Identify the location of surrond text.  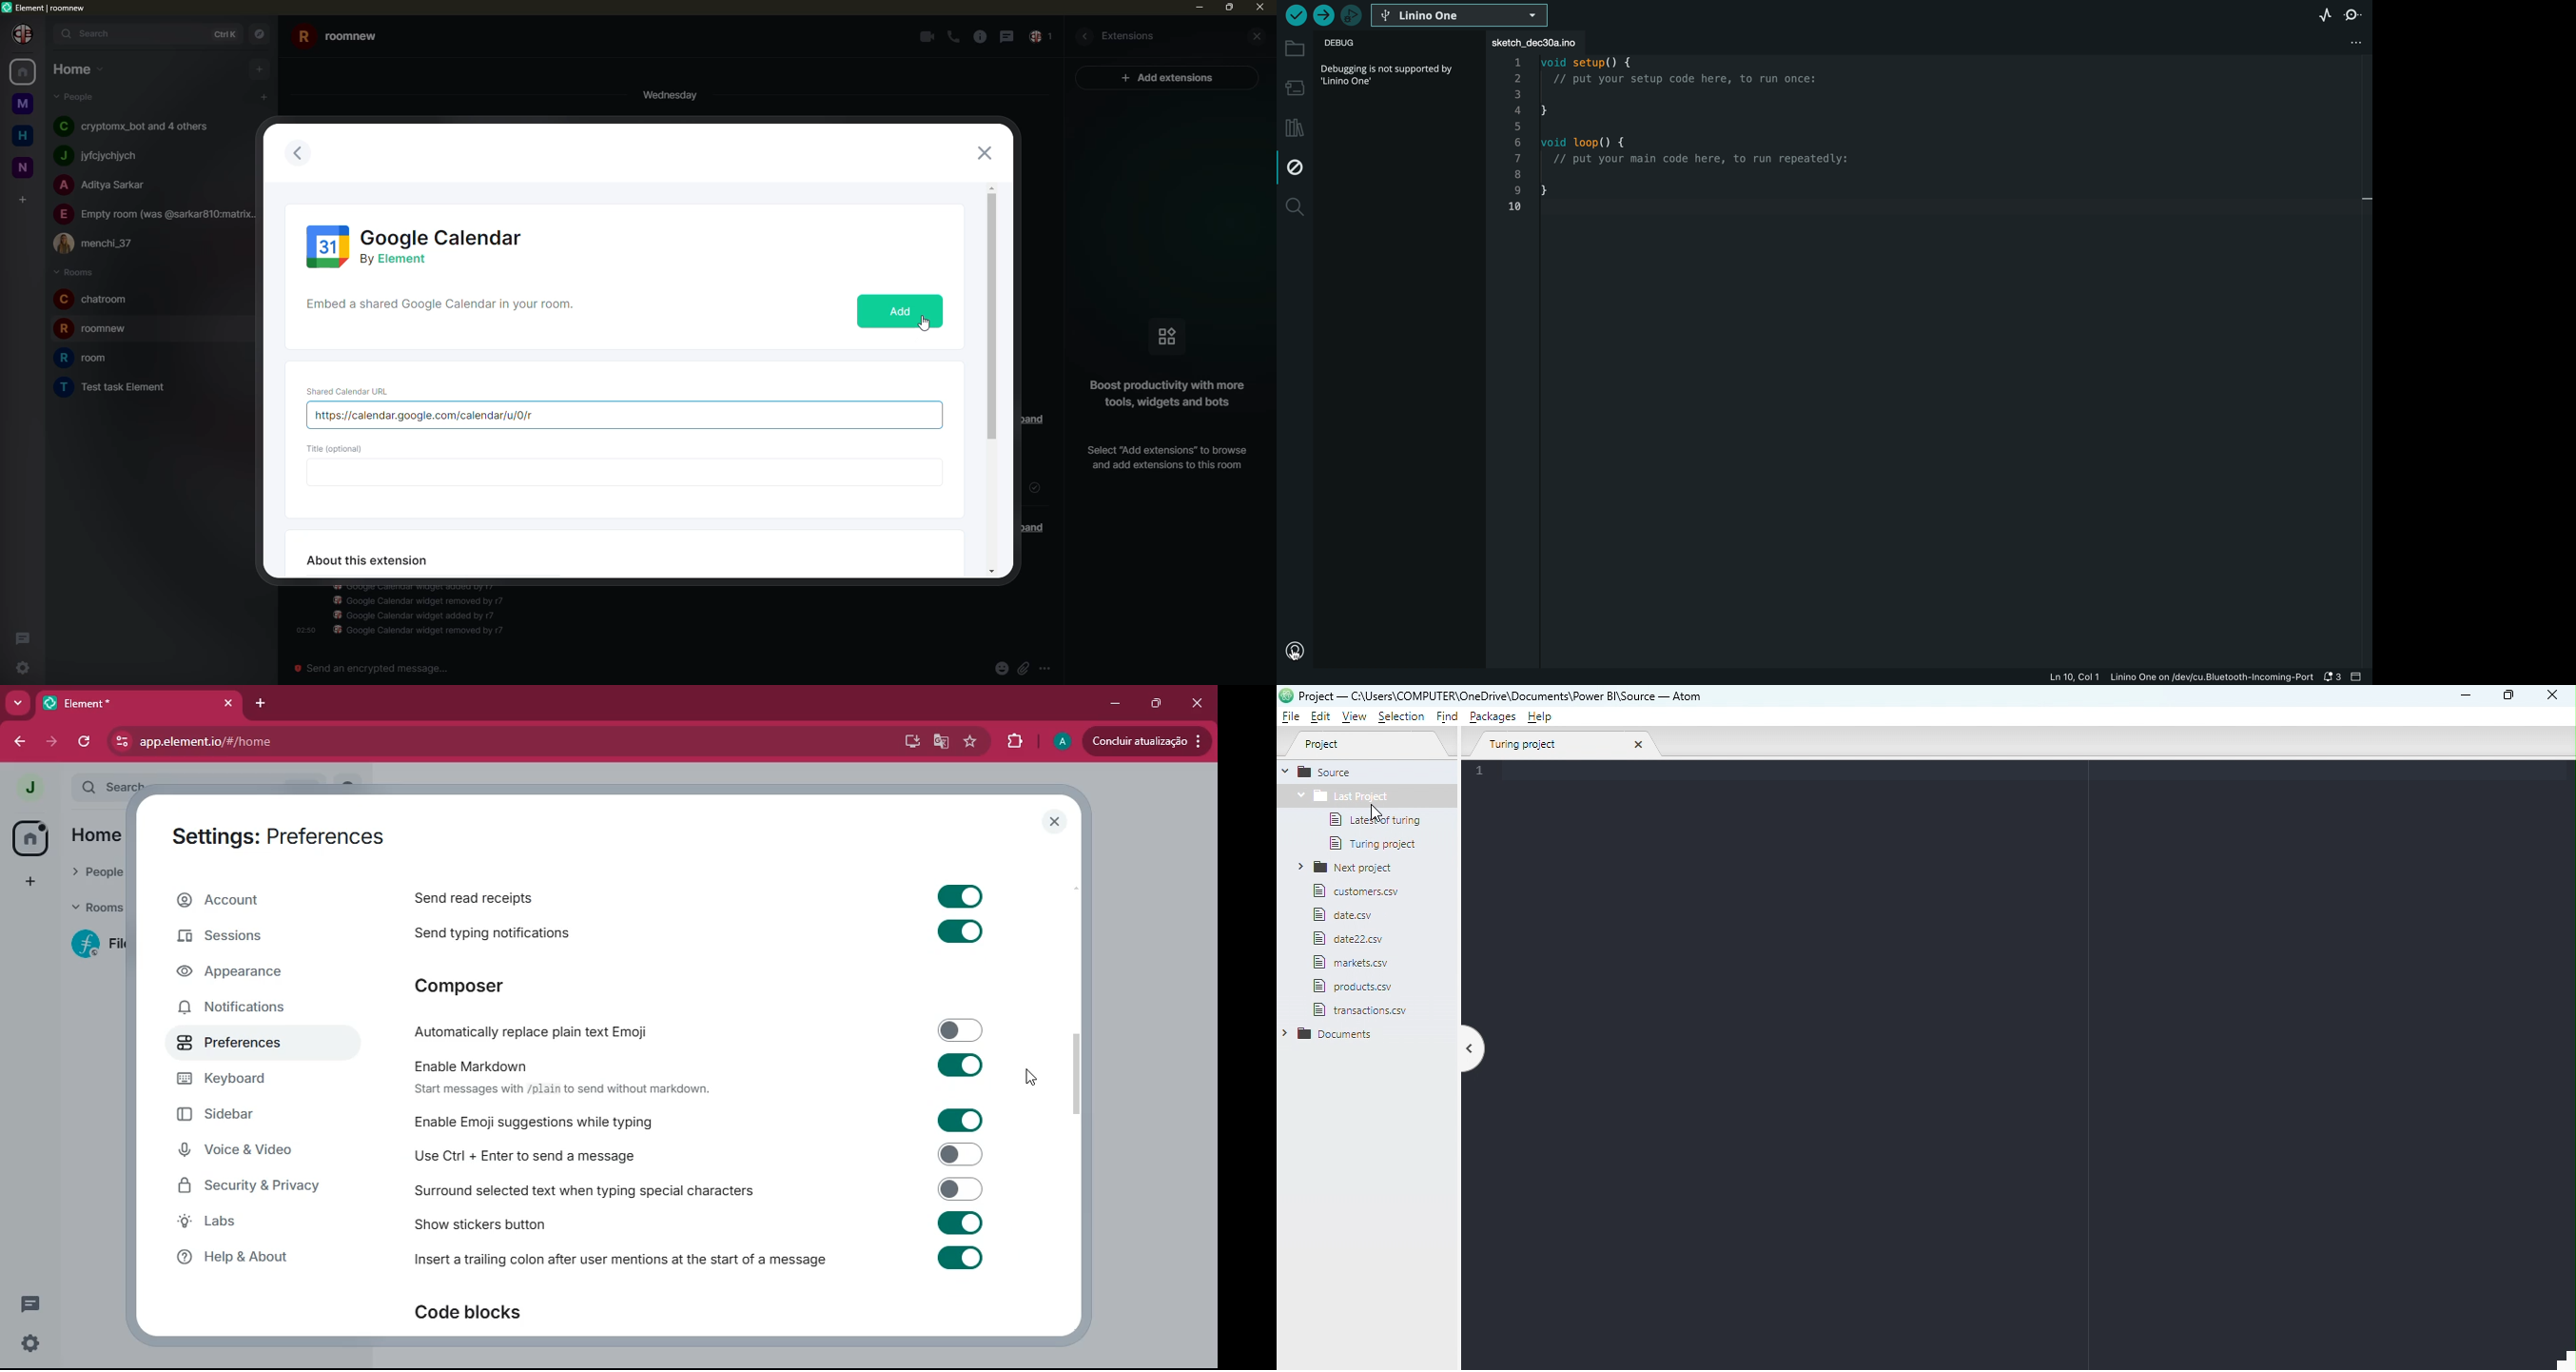
(581, 1190).